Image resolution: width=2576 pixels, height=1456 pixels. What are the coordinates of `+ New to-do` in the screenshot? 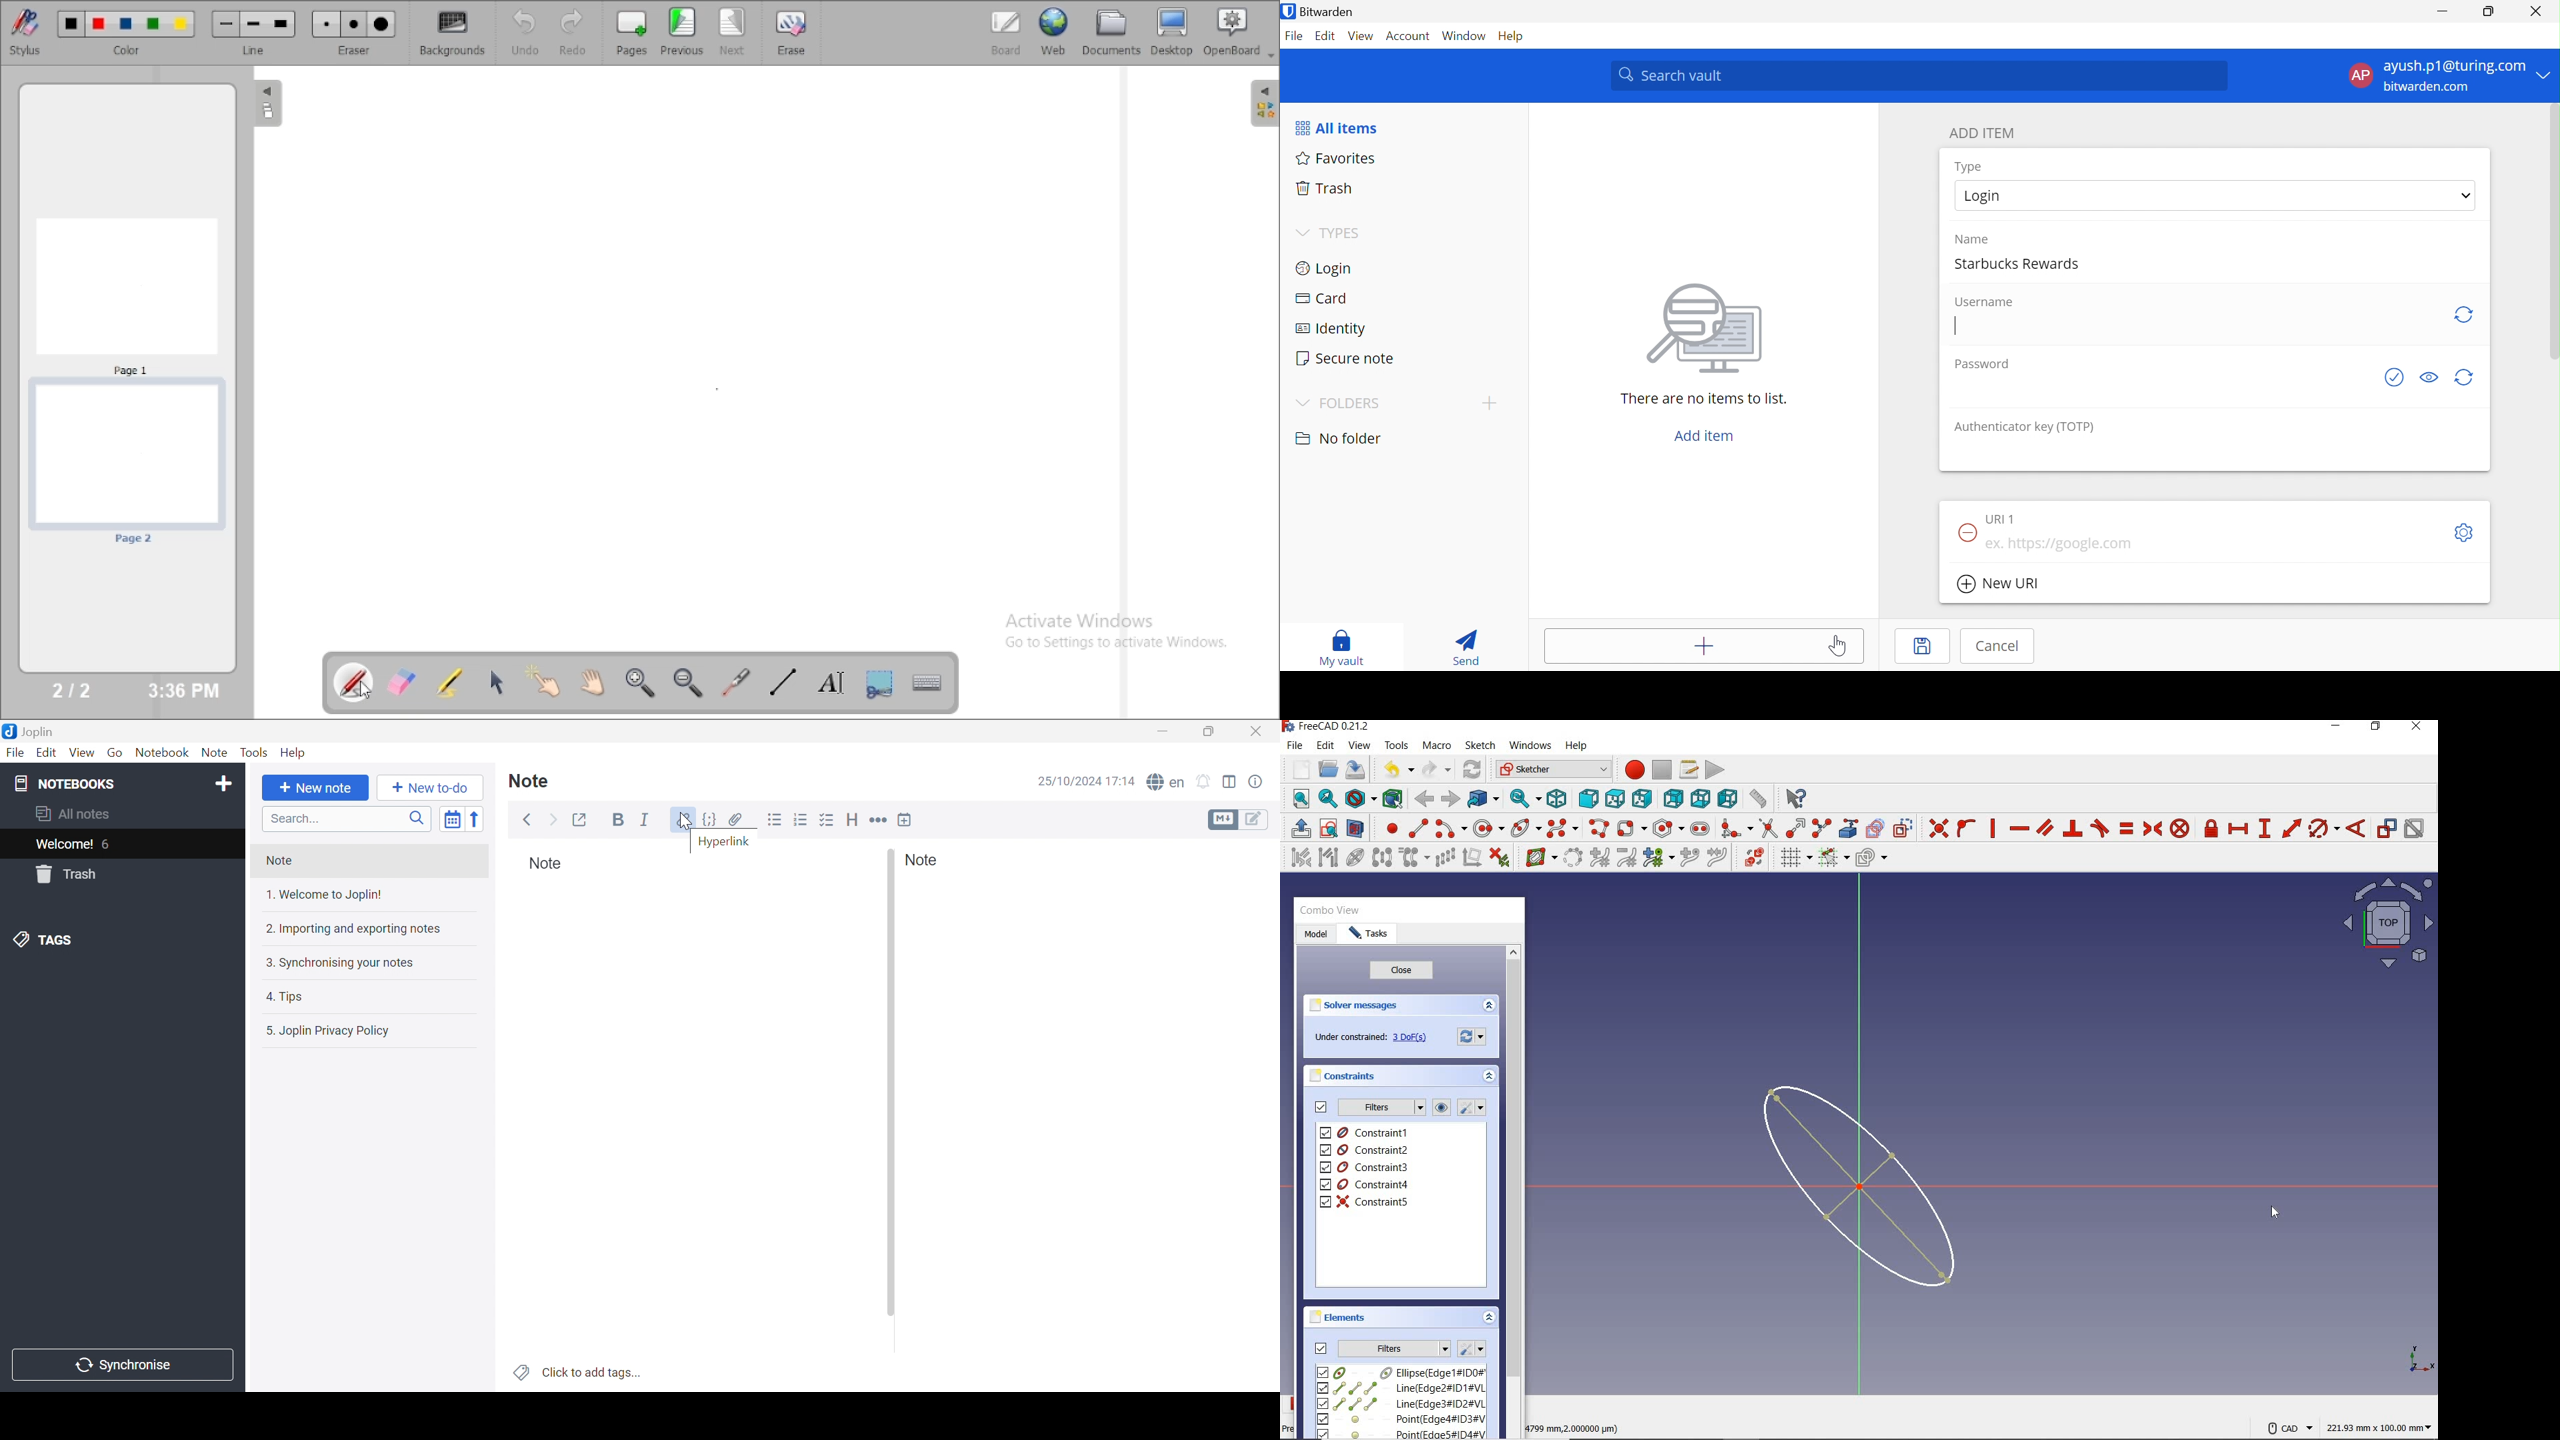 It's located at (431, 787).